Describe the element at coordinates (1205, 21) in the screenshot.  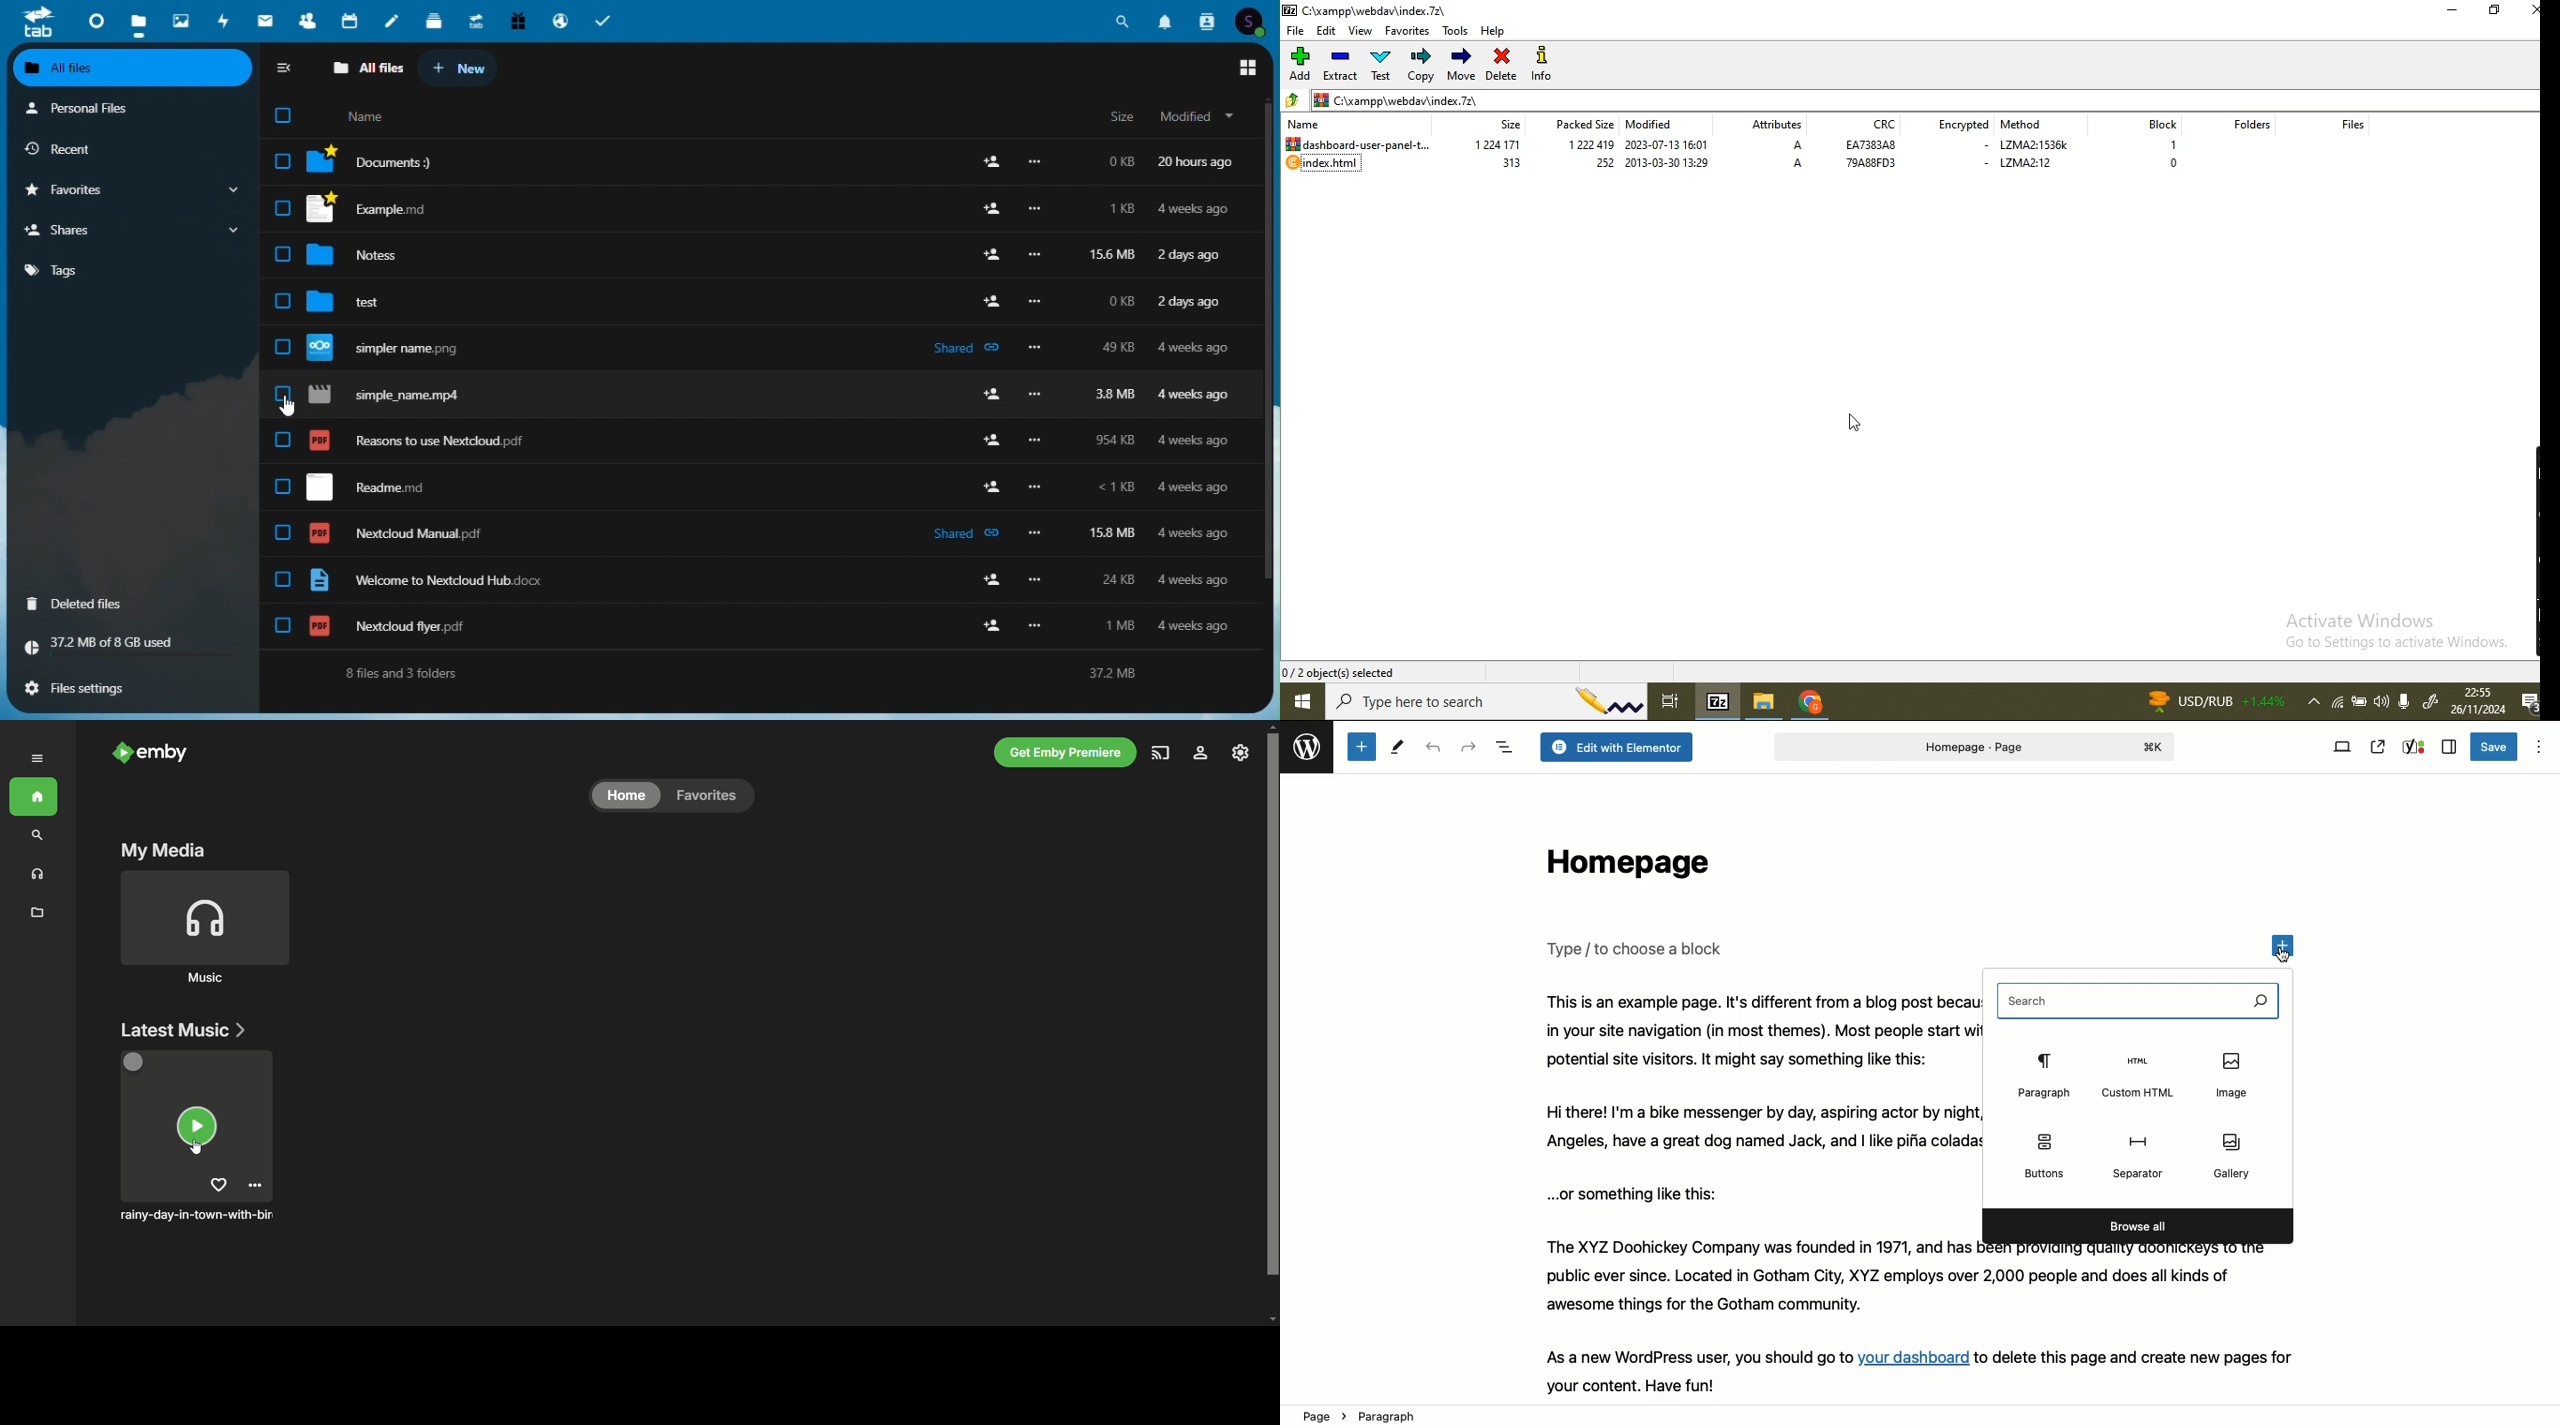
I see `Contacts` at that location.